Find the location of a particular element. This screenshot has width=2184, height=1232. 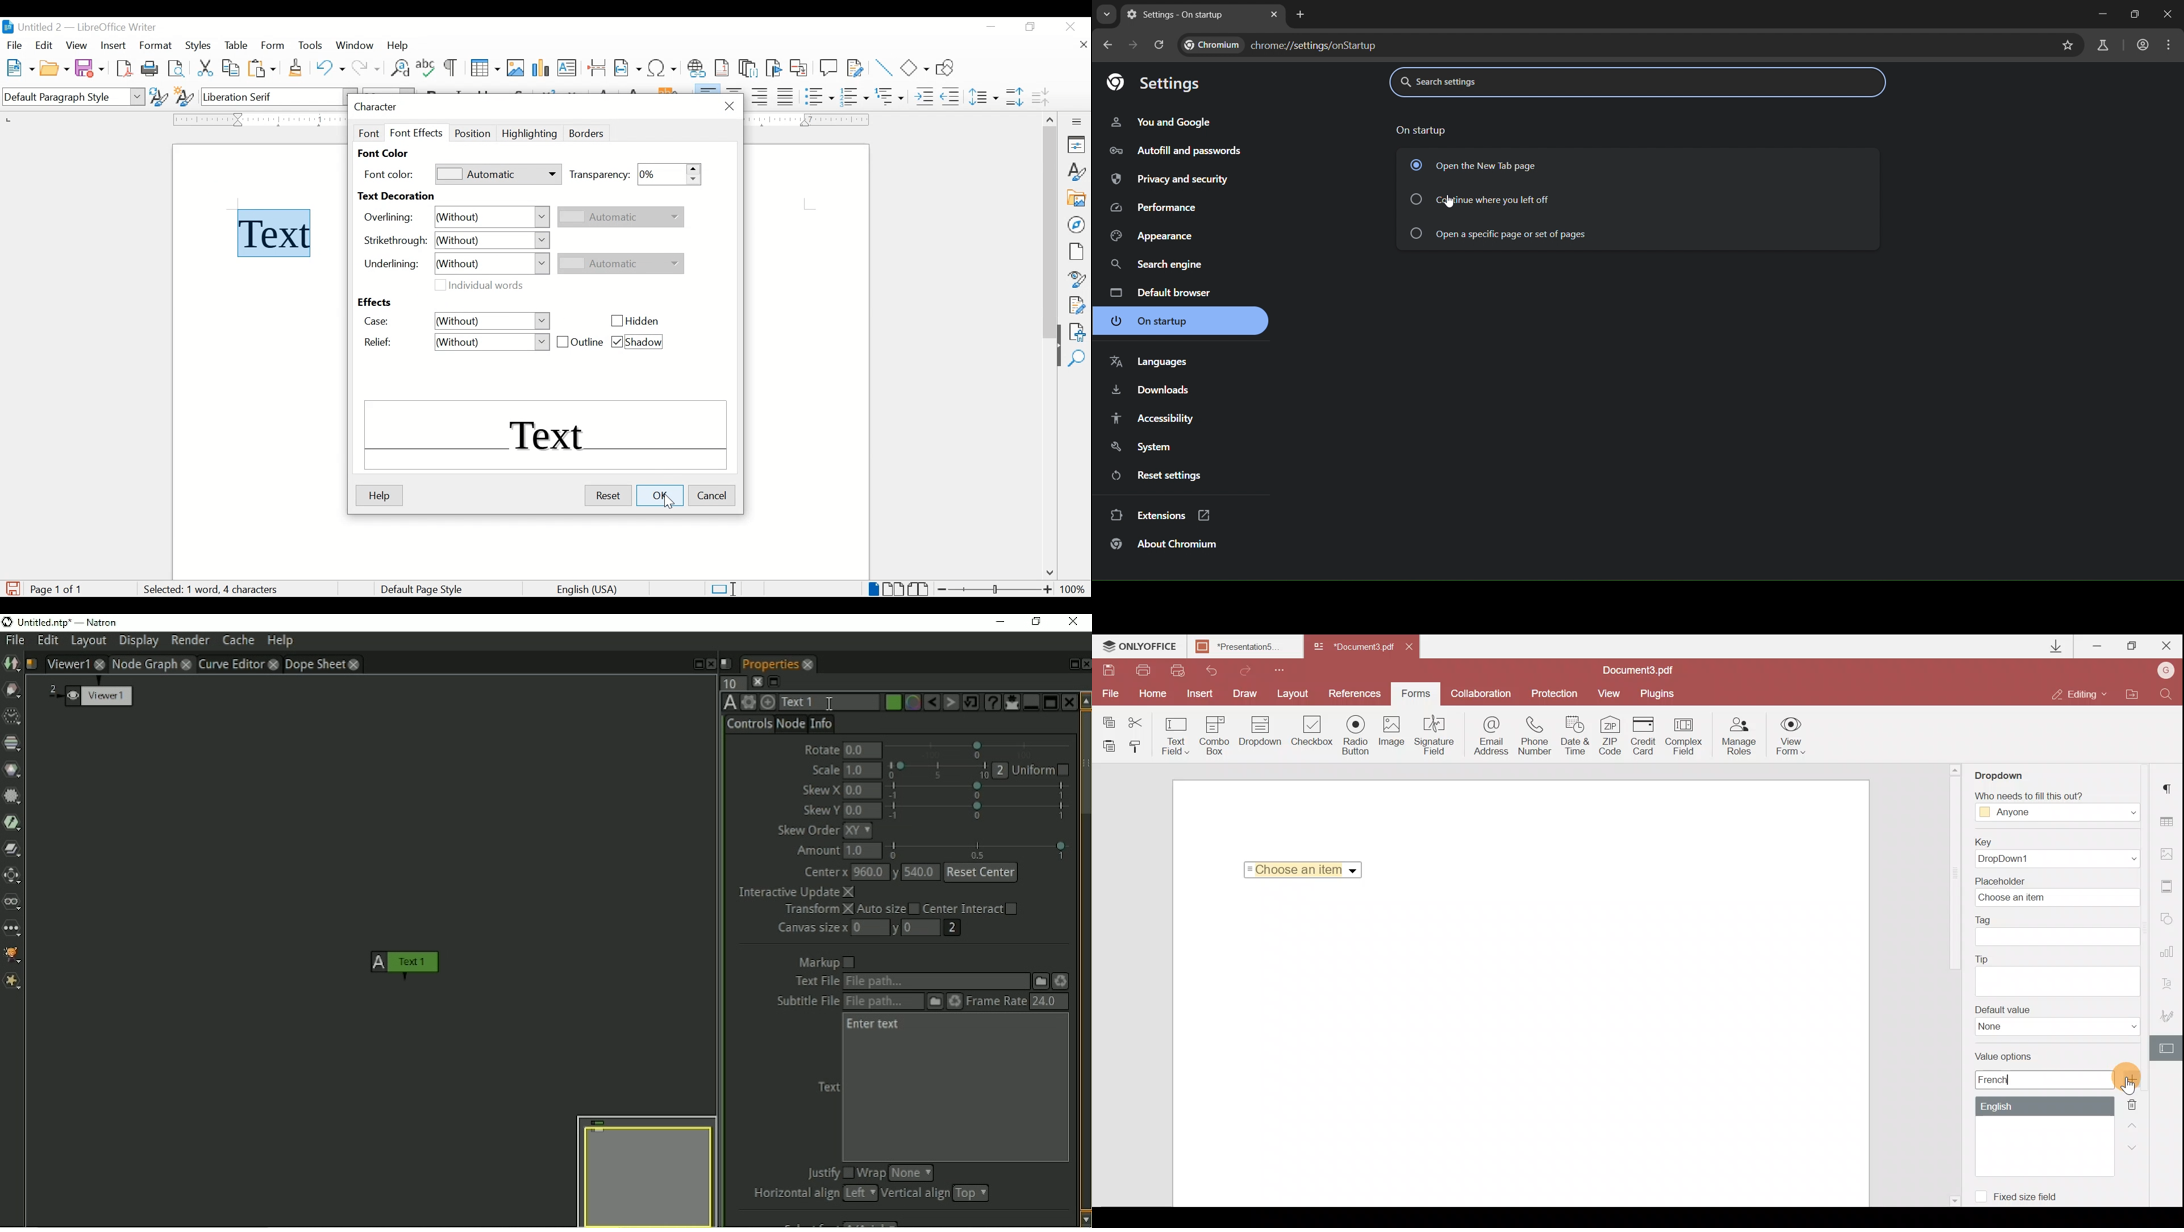

extensions is located at coordinates (1164, 515).